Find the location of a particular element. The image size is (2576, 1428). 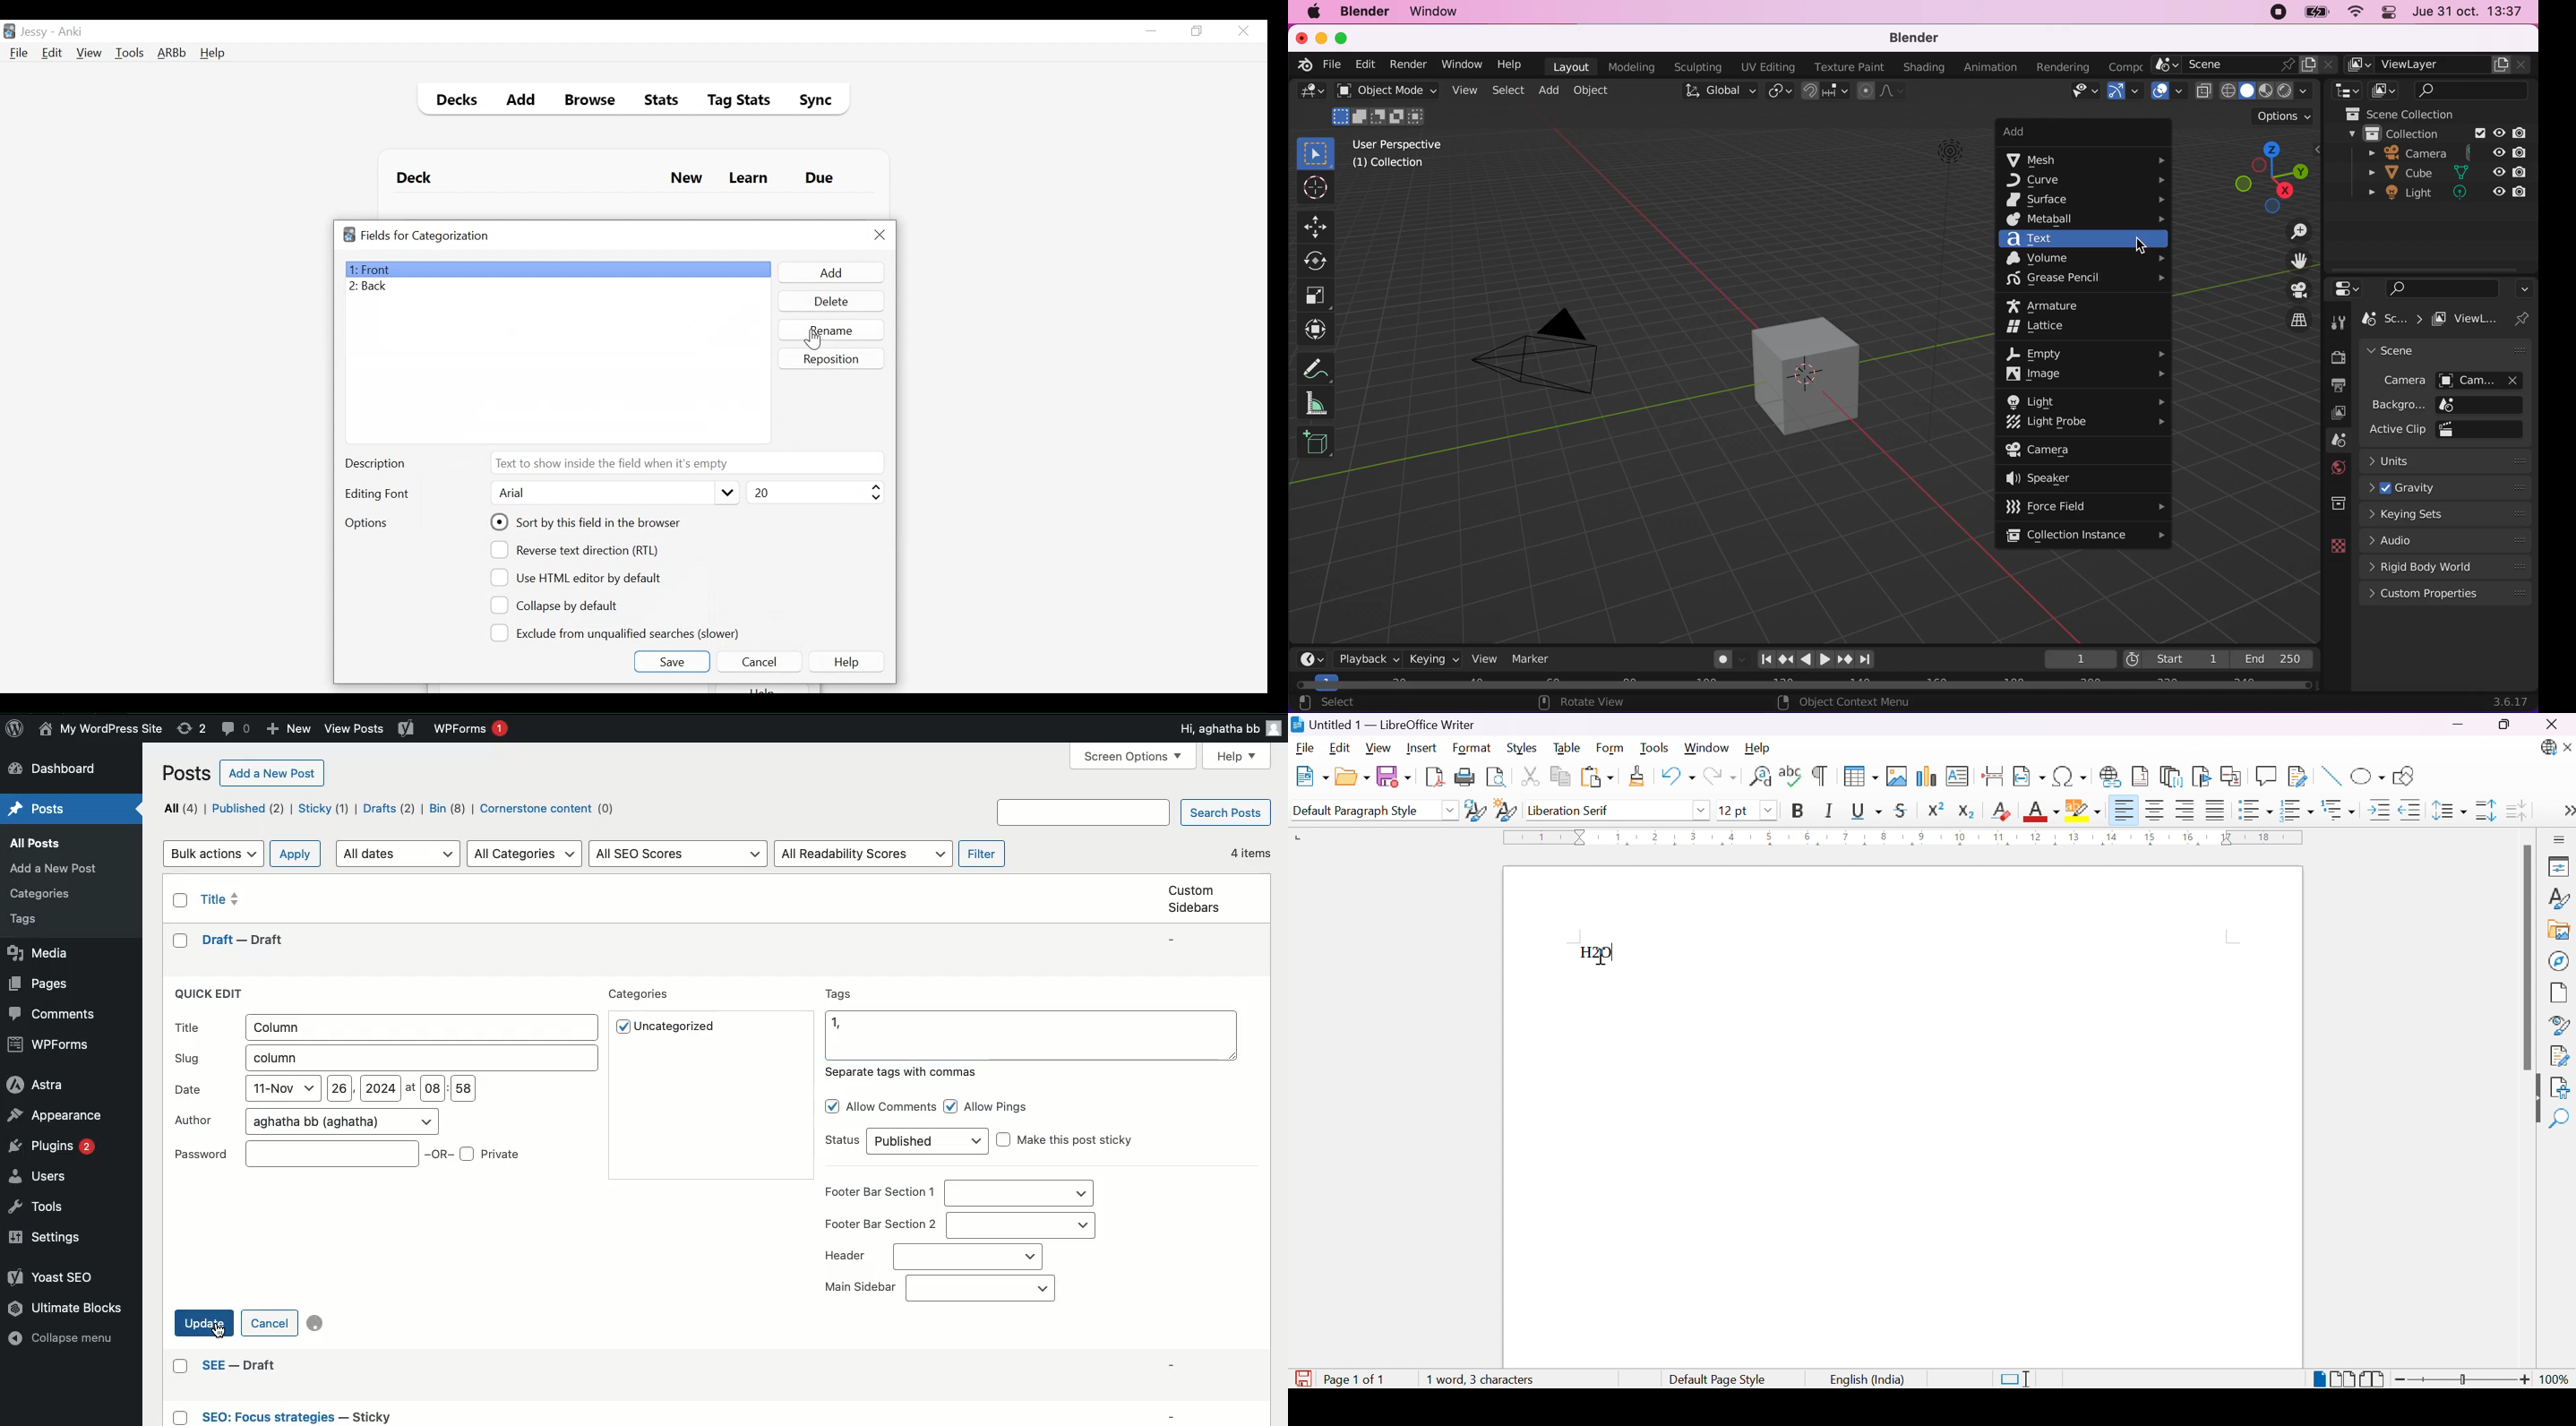

Tools is located at coordinates (1657, 749).